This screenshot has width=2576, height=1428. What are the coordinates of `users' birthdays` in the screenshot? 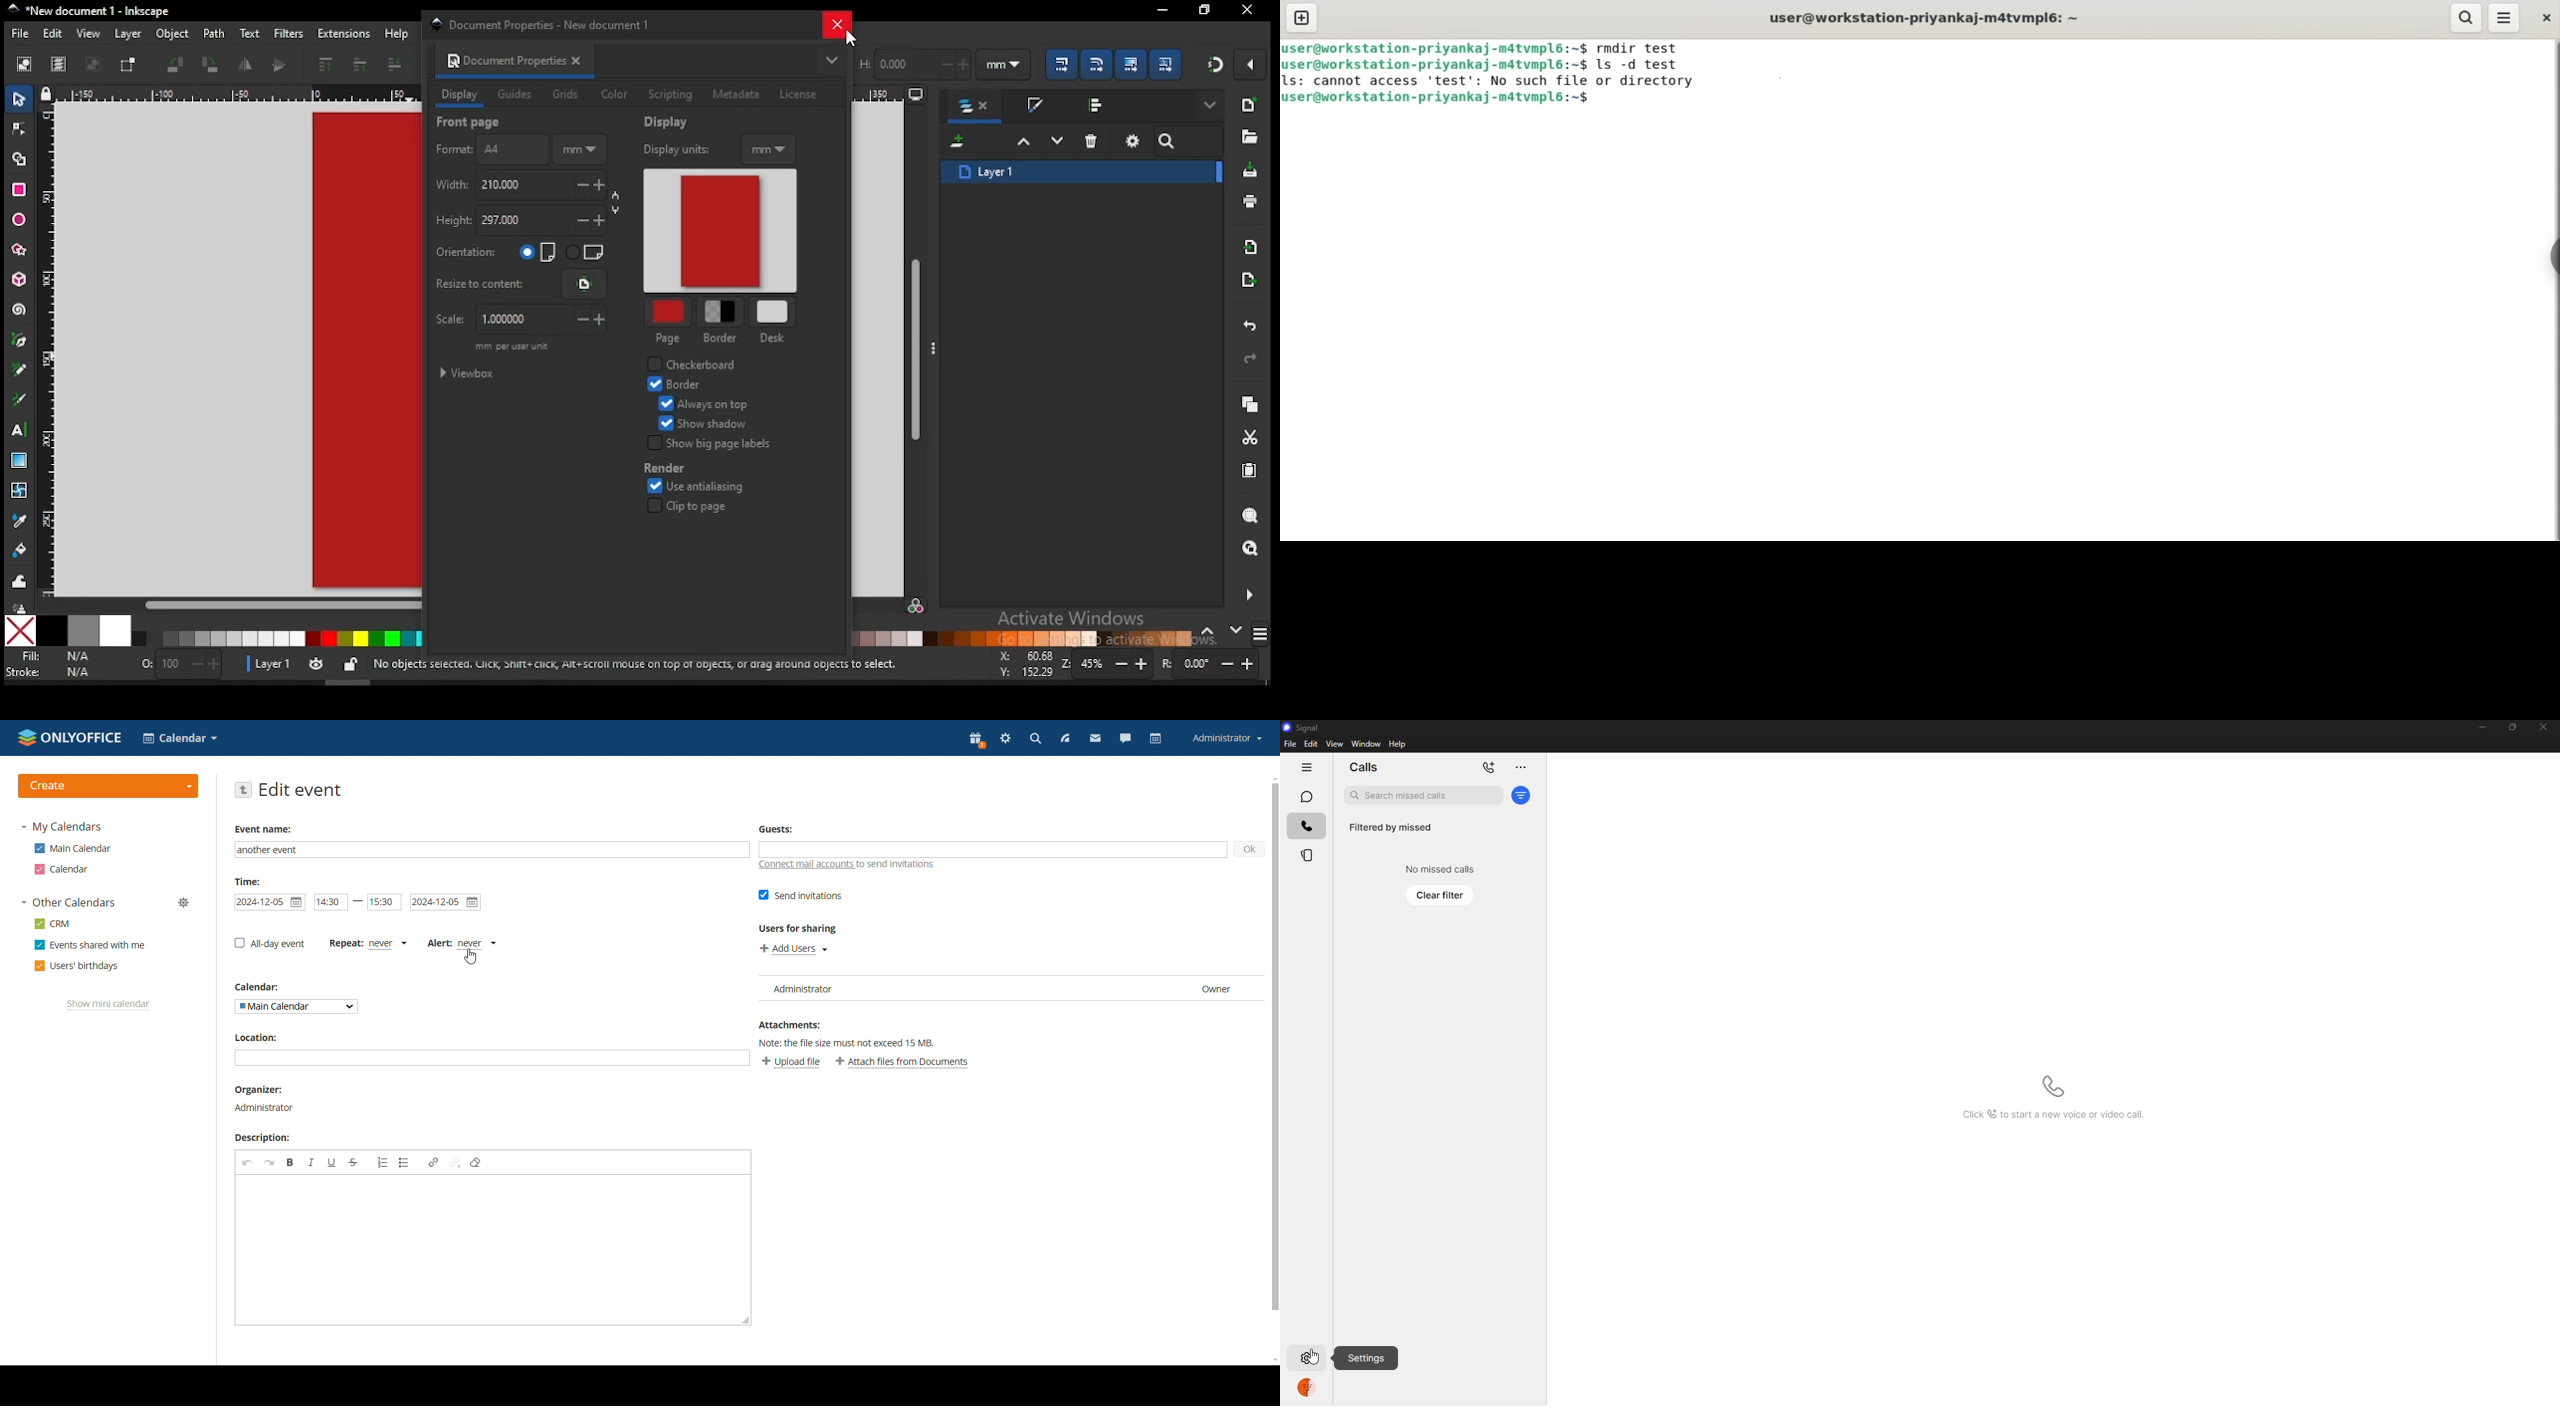 It's located at (77, 967).